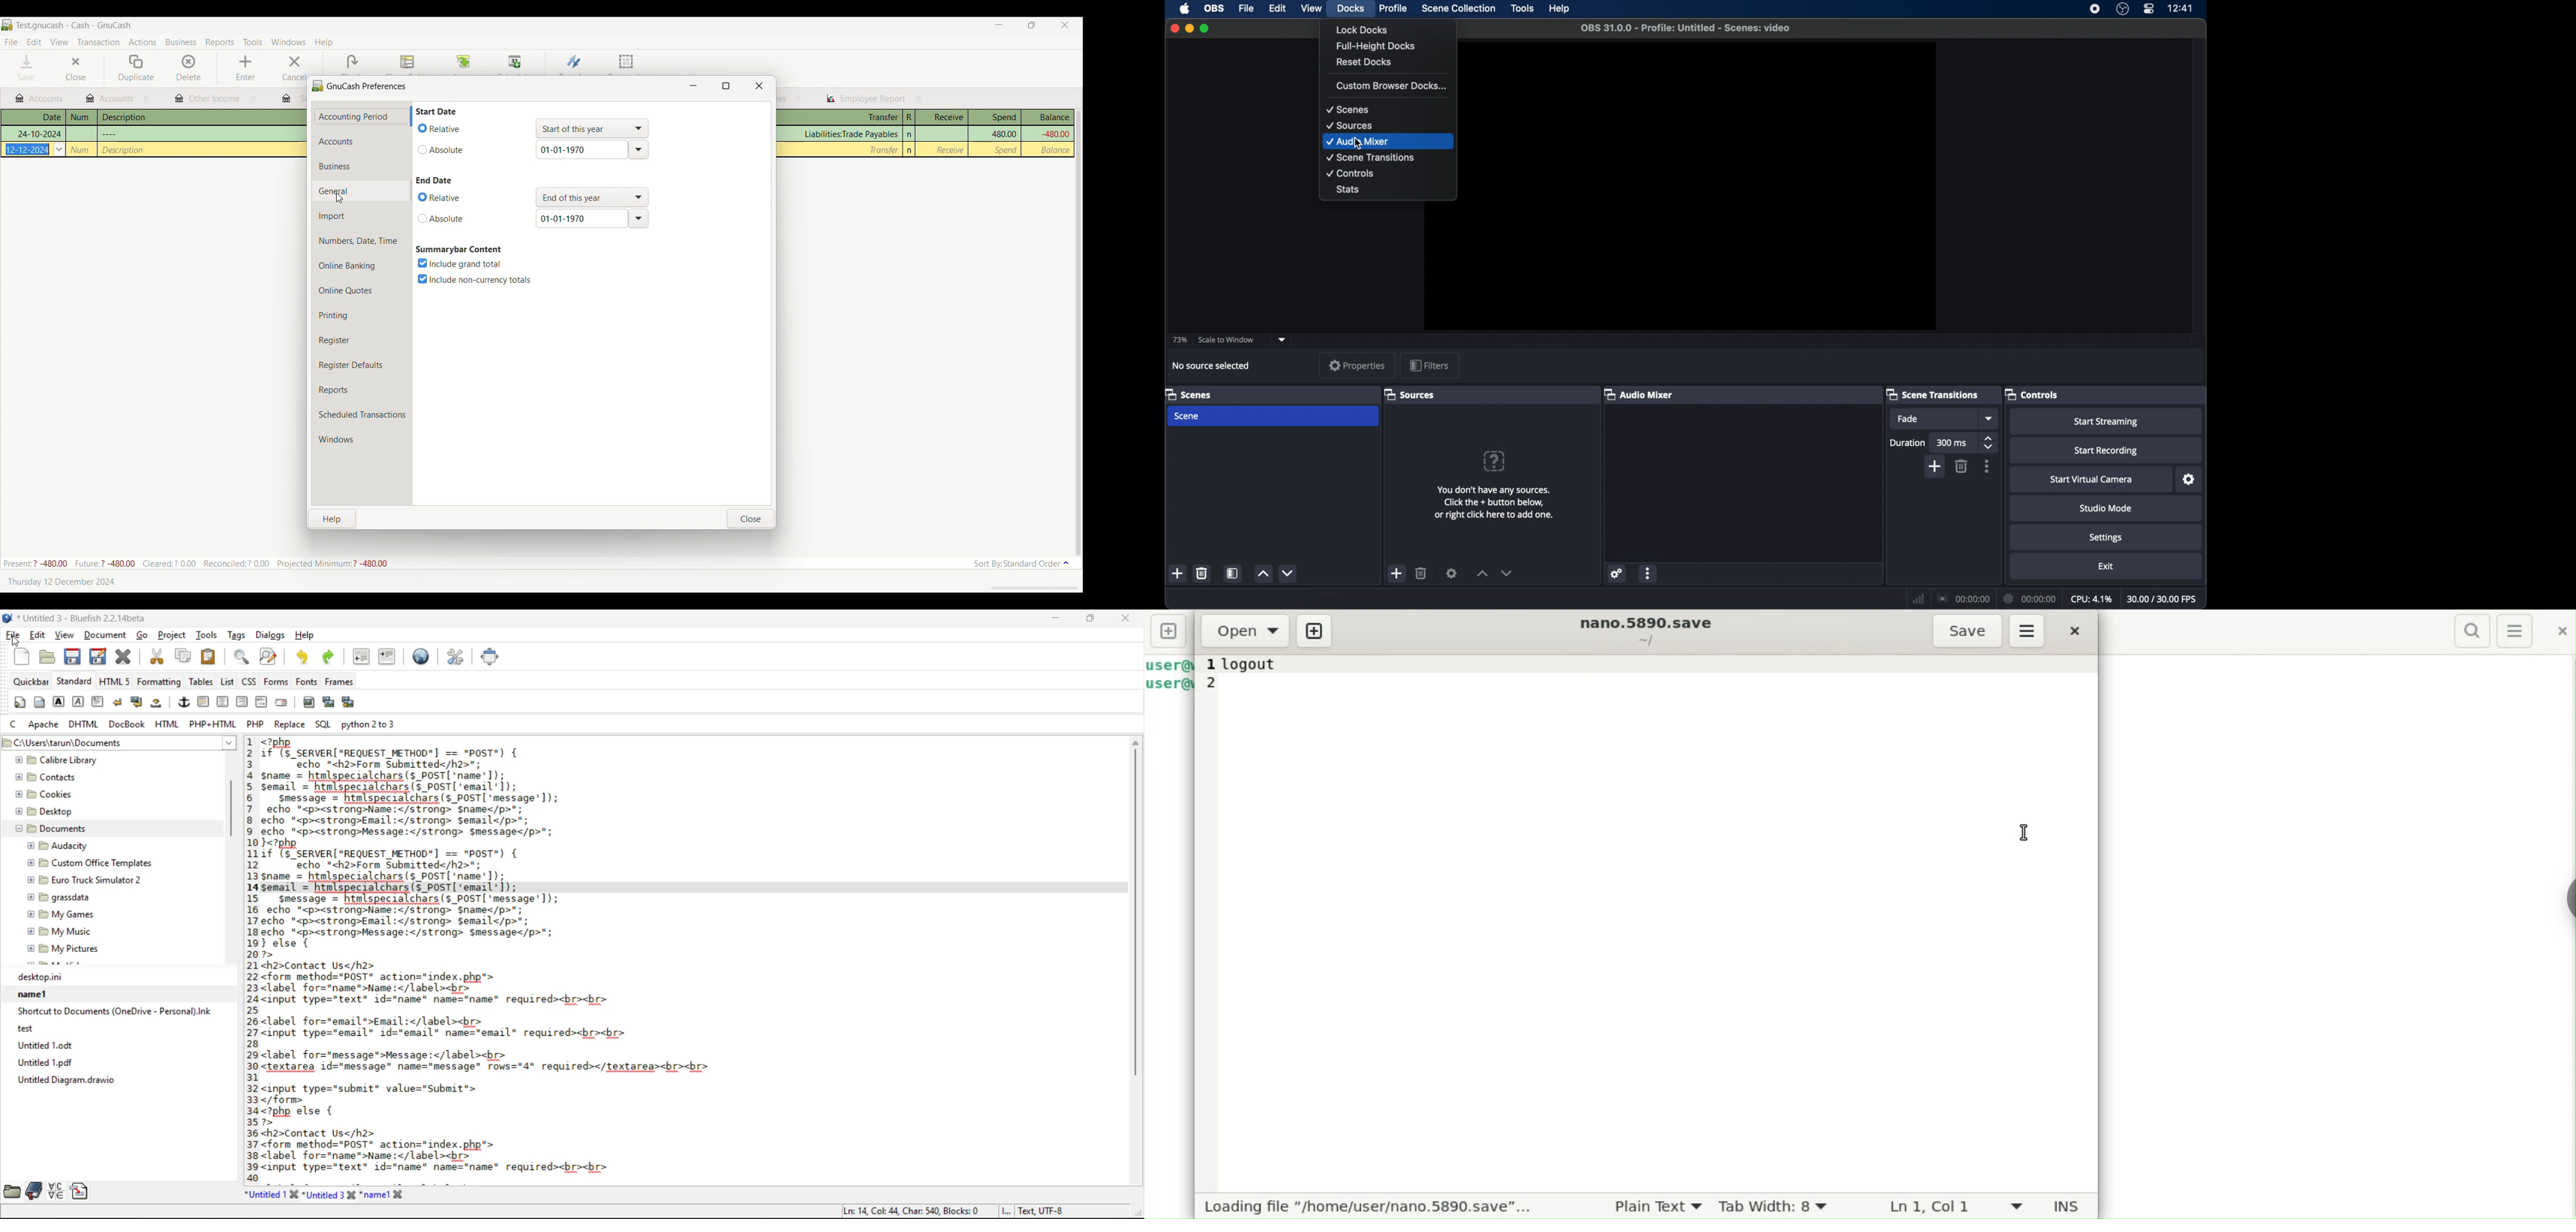  What do you see at coordinates (1394, 8) in the screenshot?
I see `profile` at bounding box center [1394, 8].